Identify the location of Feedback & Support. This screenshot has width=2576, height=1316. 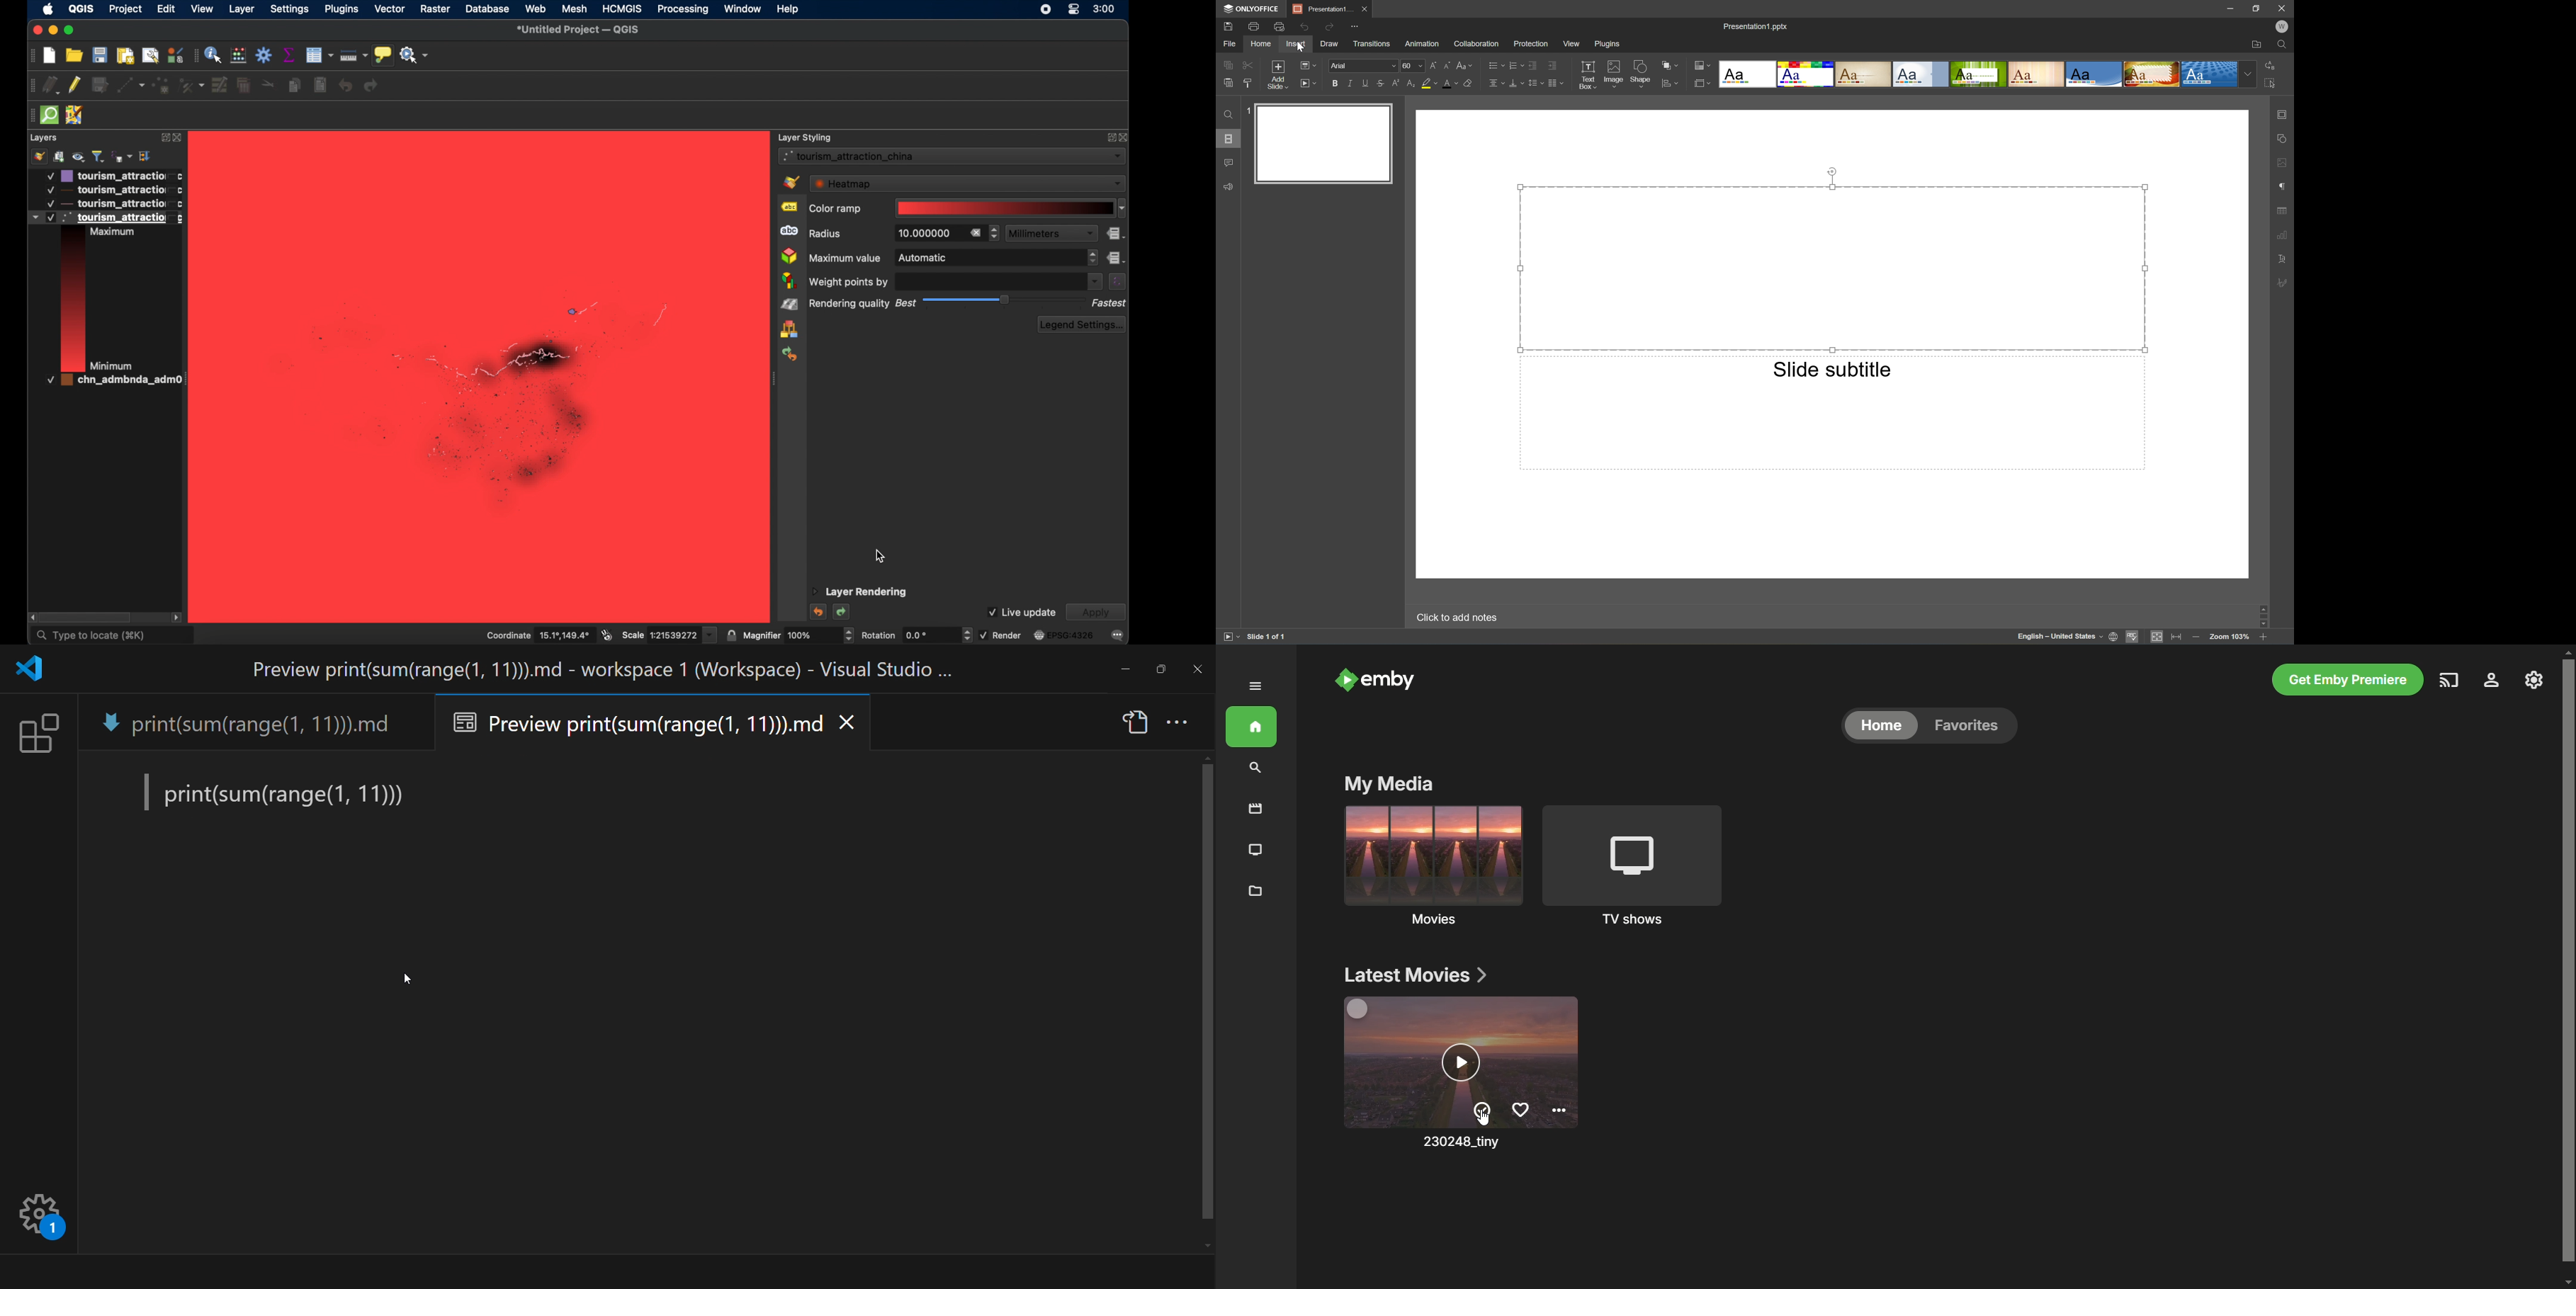
(1227, 187).